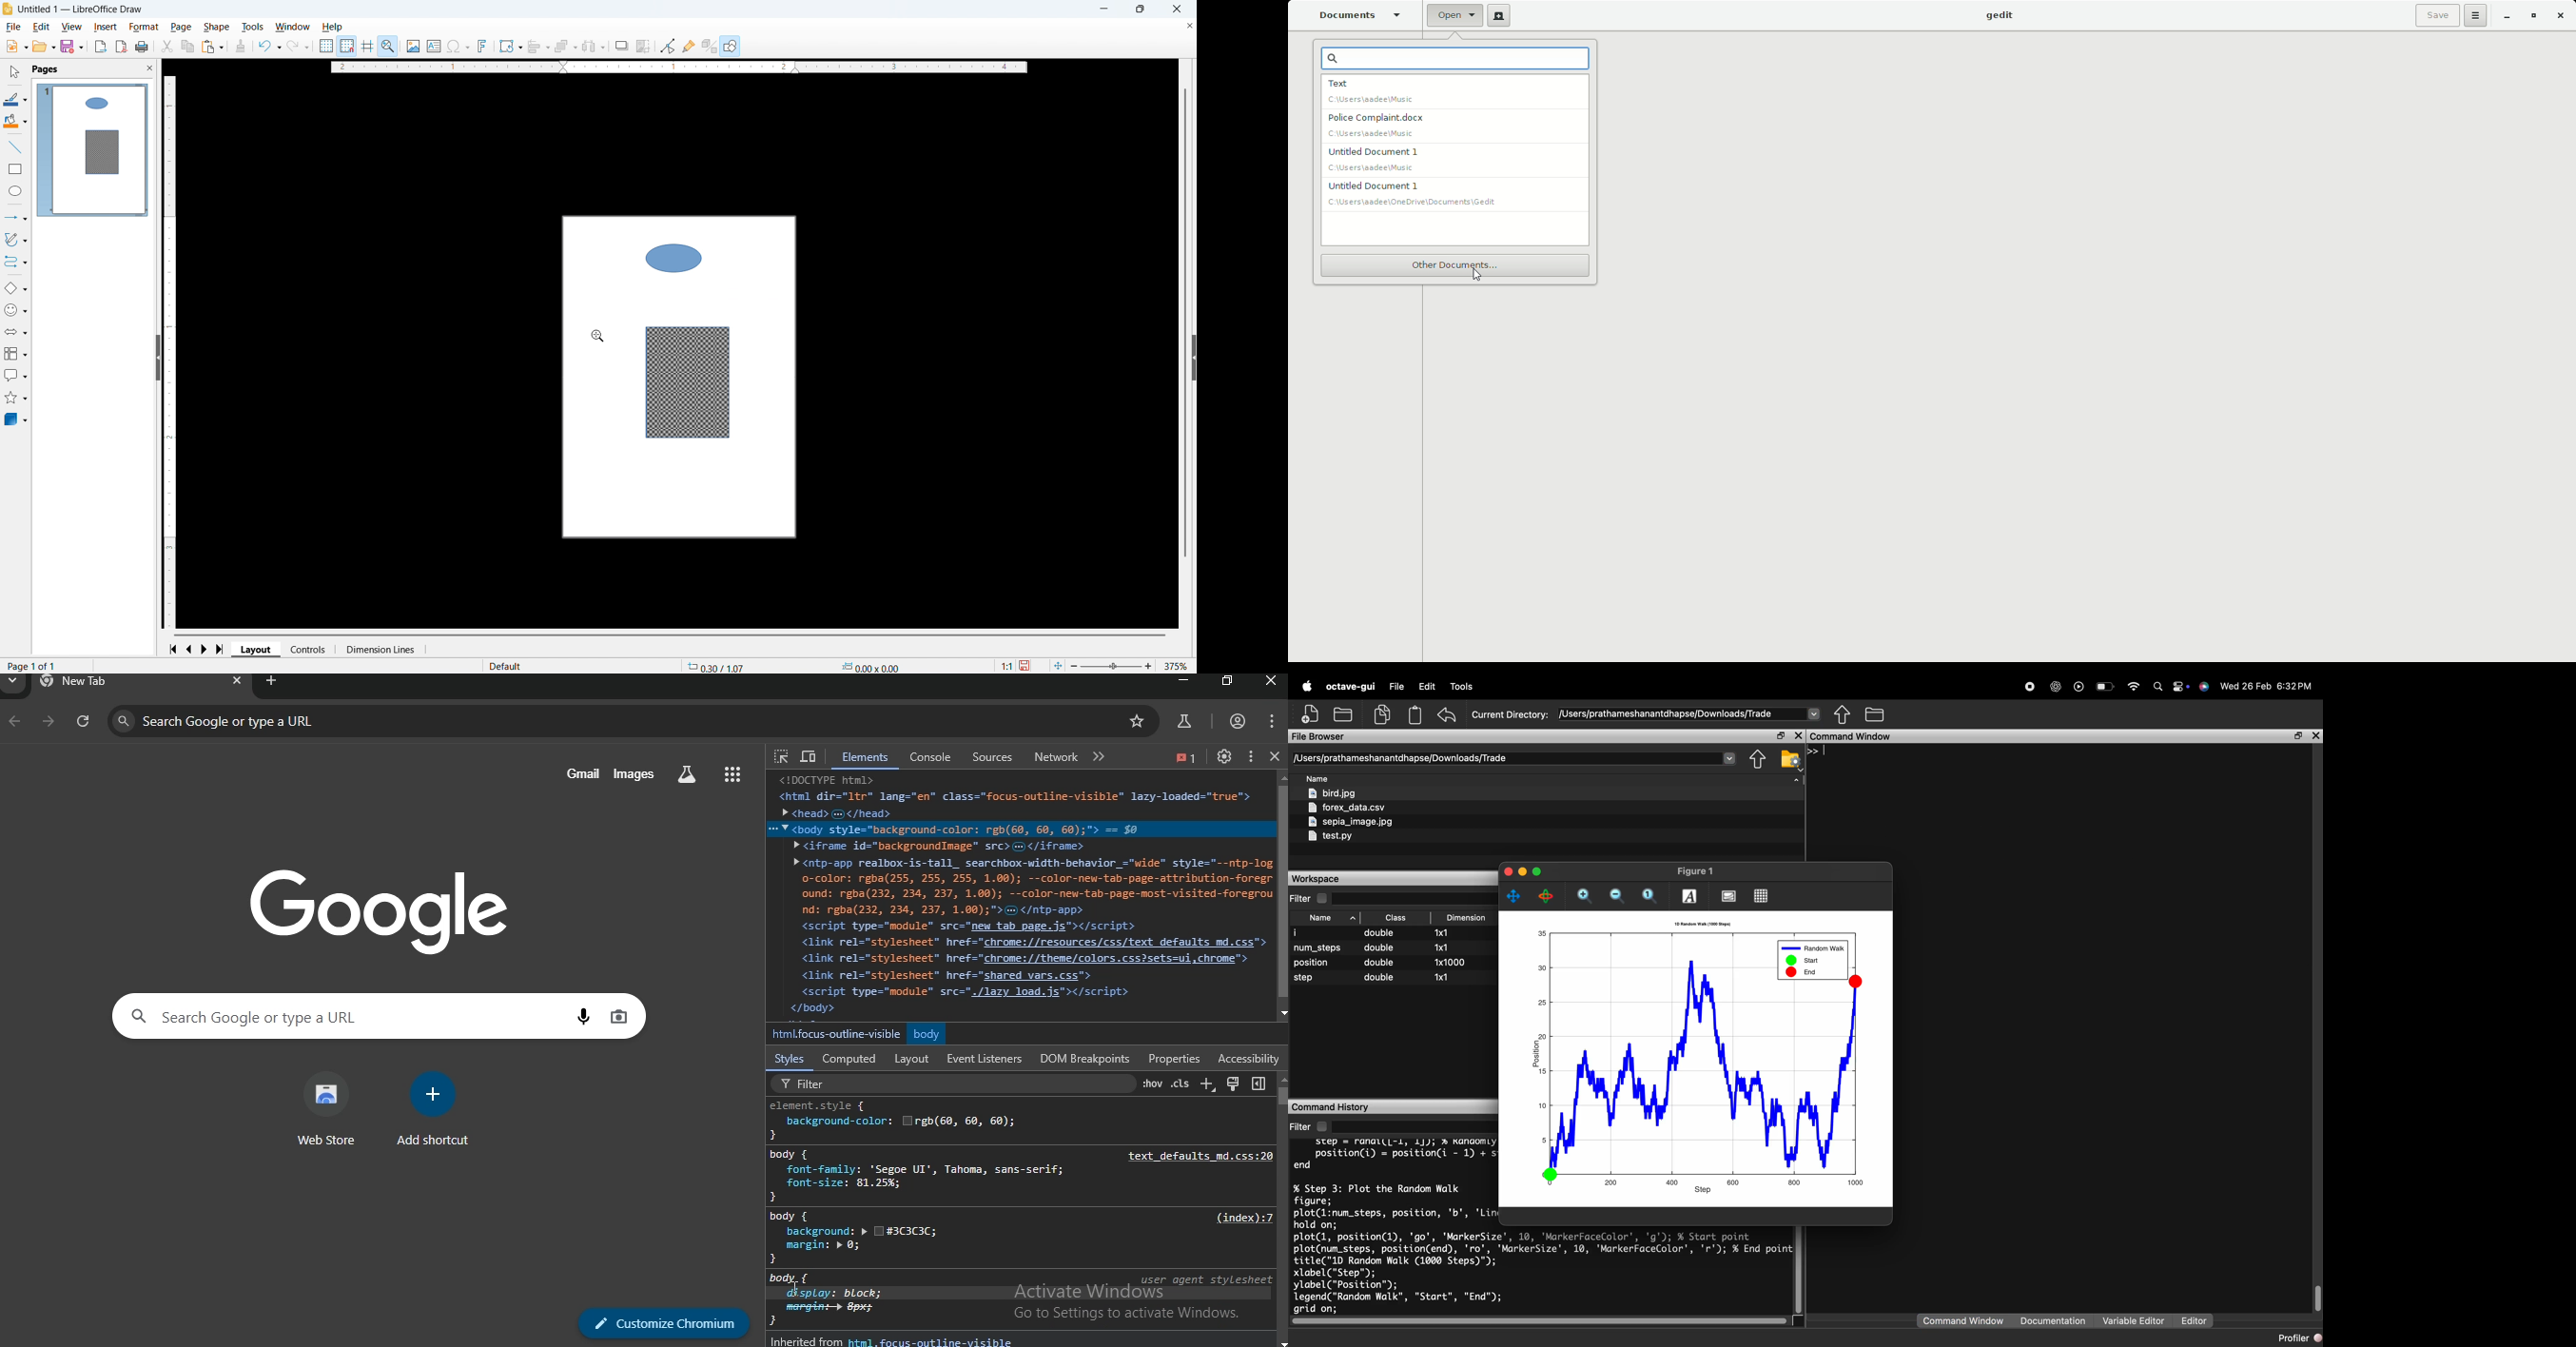  Describe the element at coordinates (1140, 9) in the screenshot. I see `maximise ` at that location.